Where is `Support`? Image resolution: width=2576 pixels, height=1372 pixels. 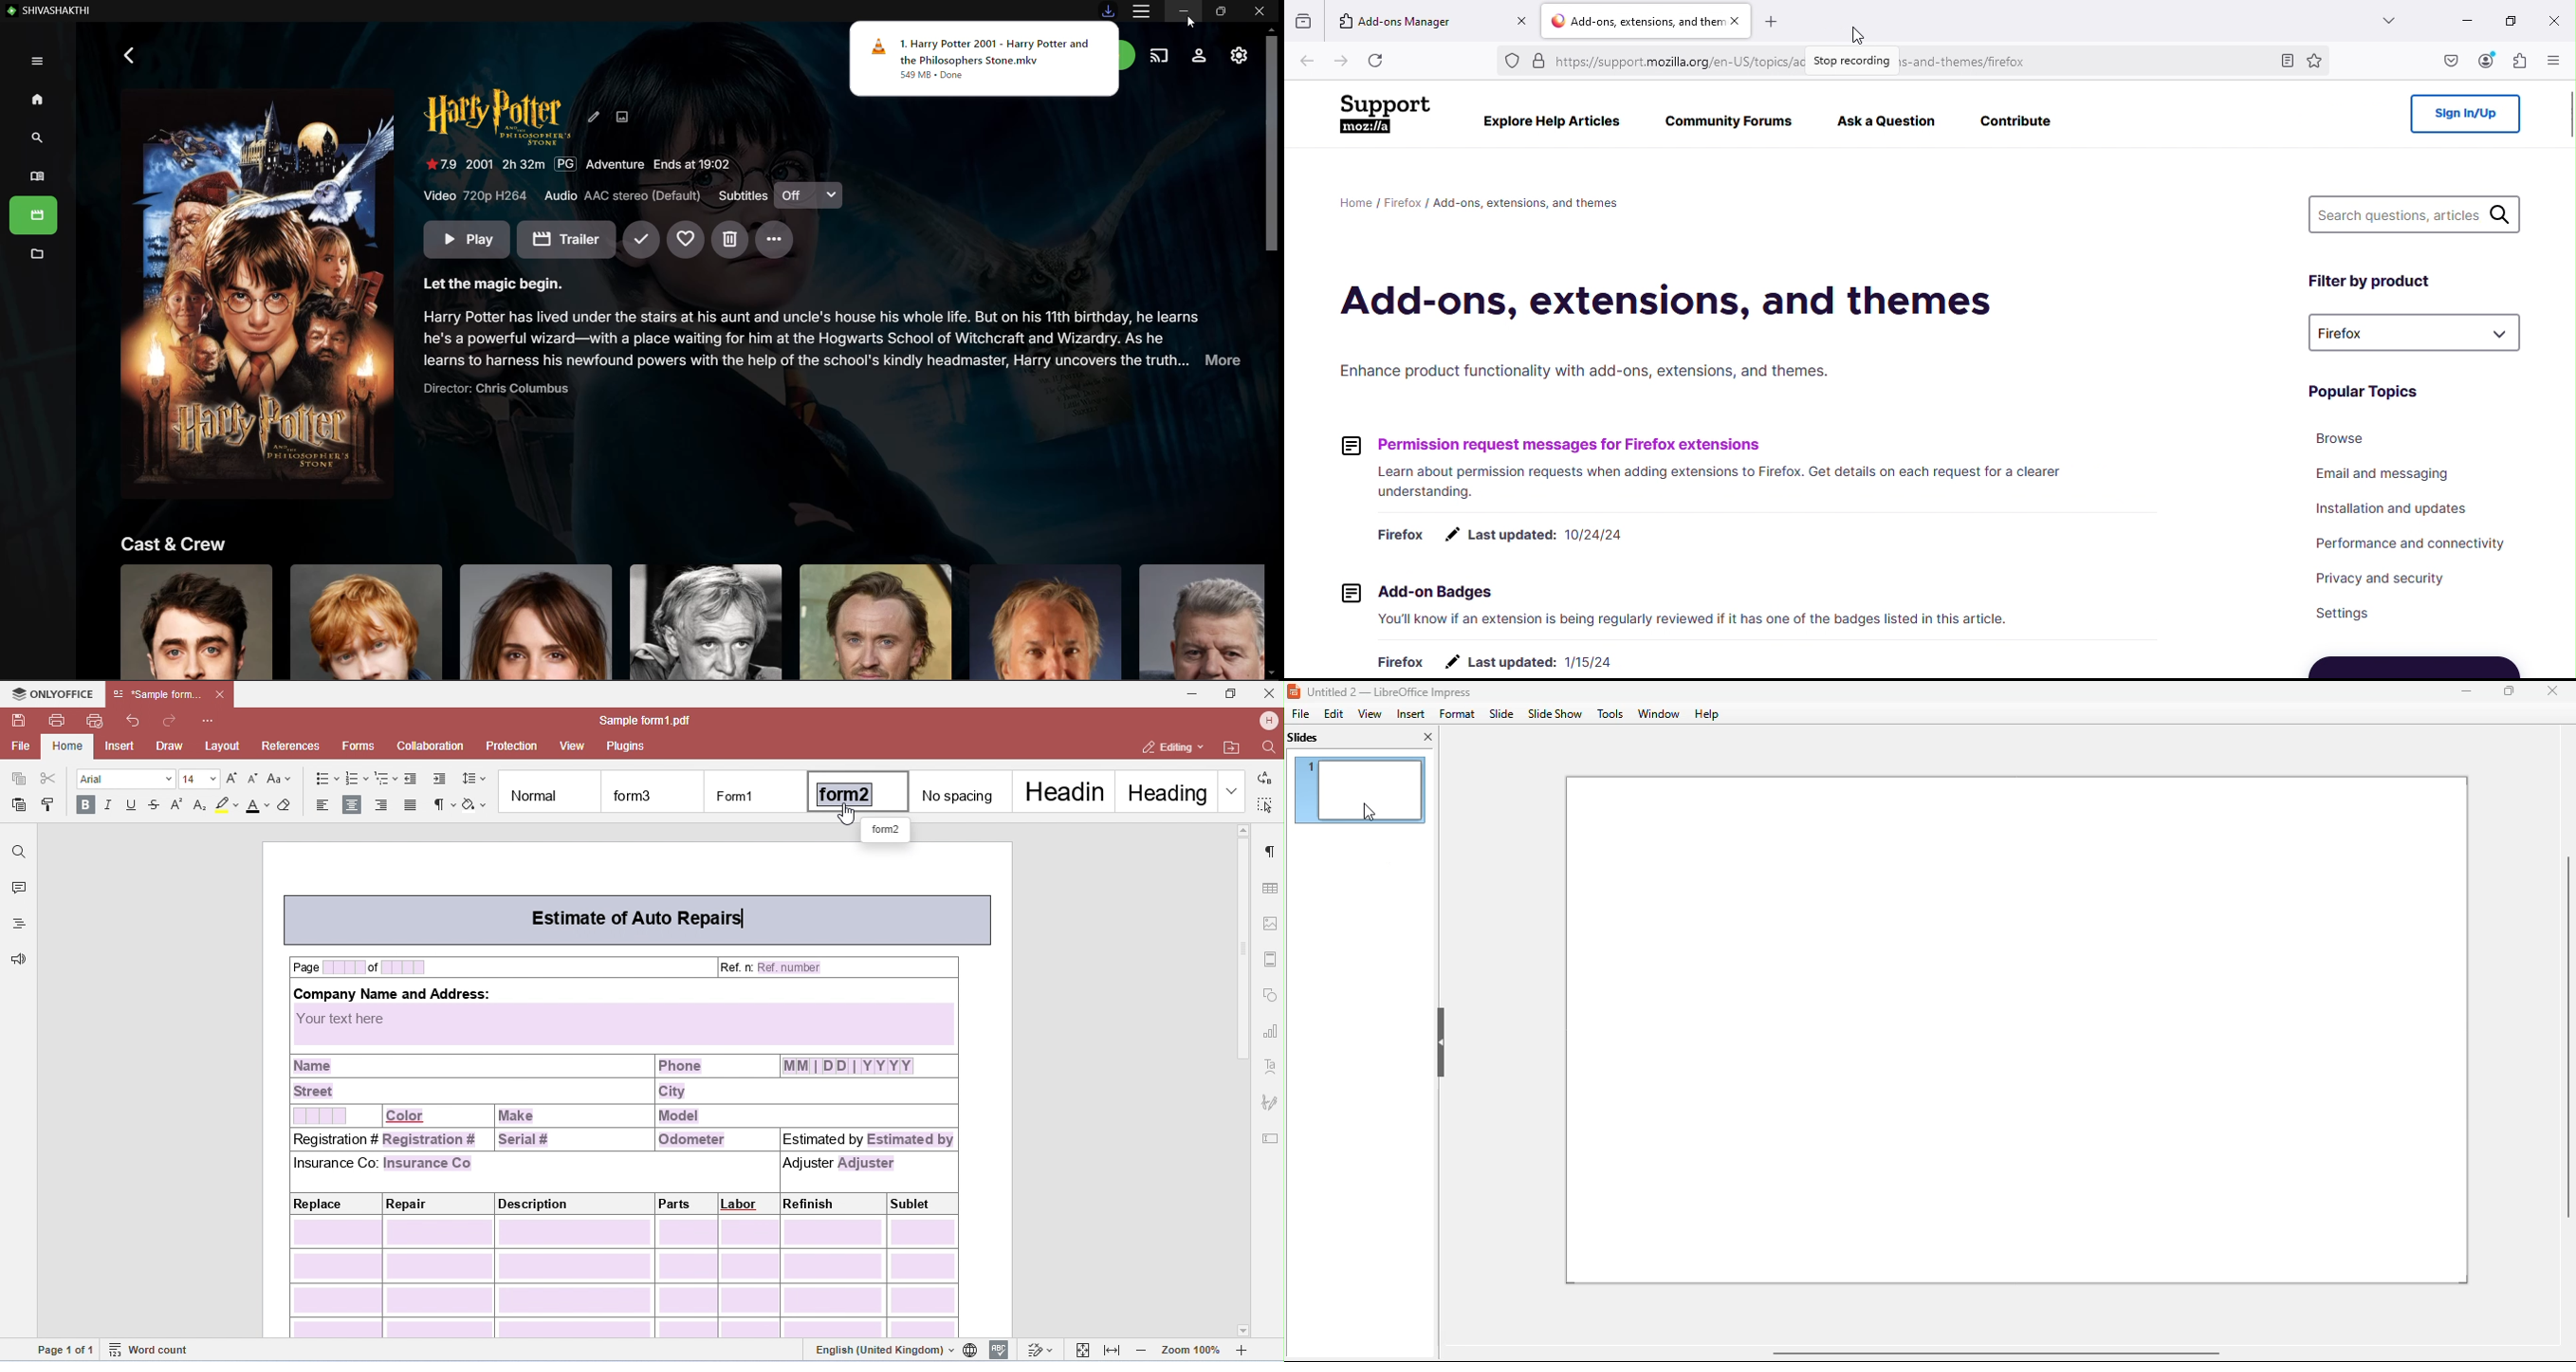 Support is located at coordinates (1382, 114).